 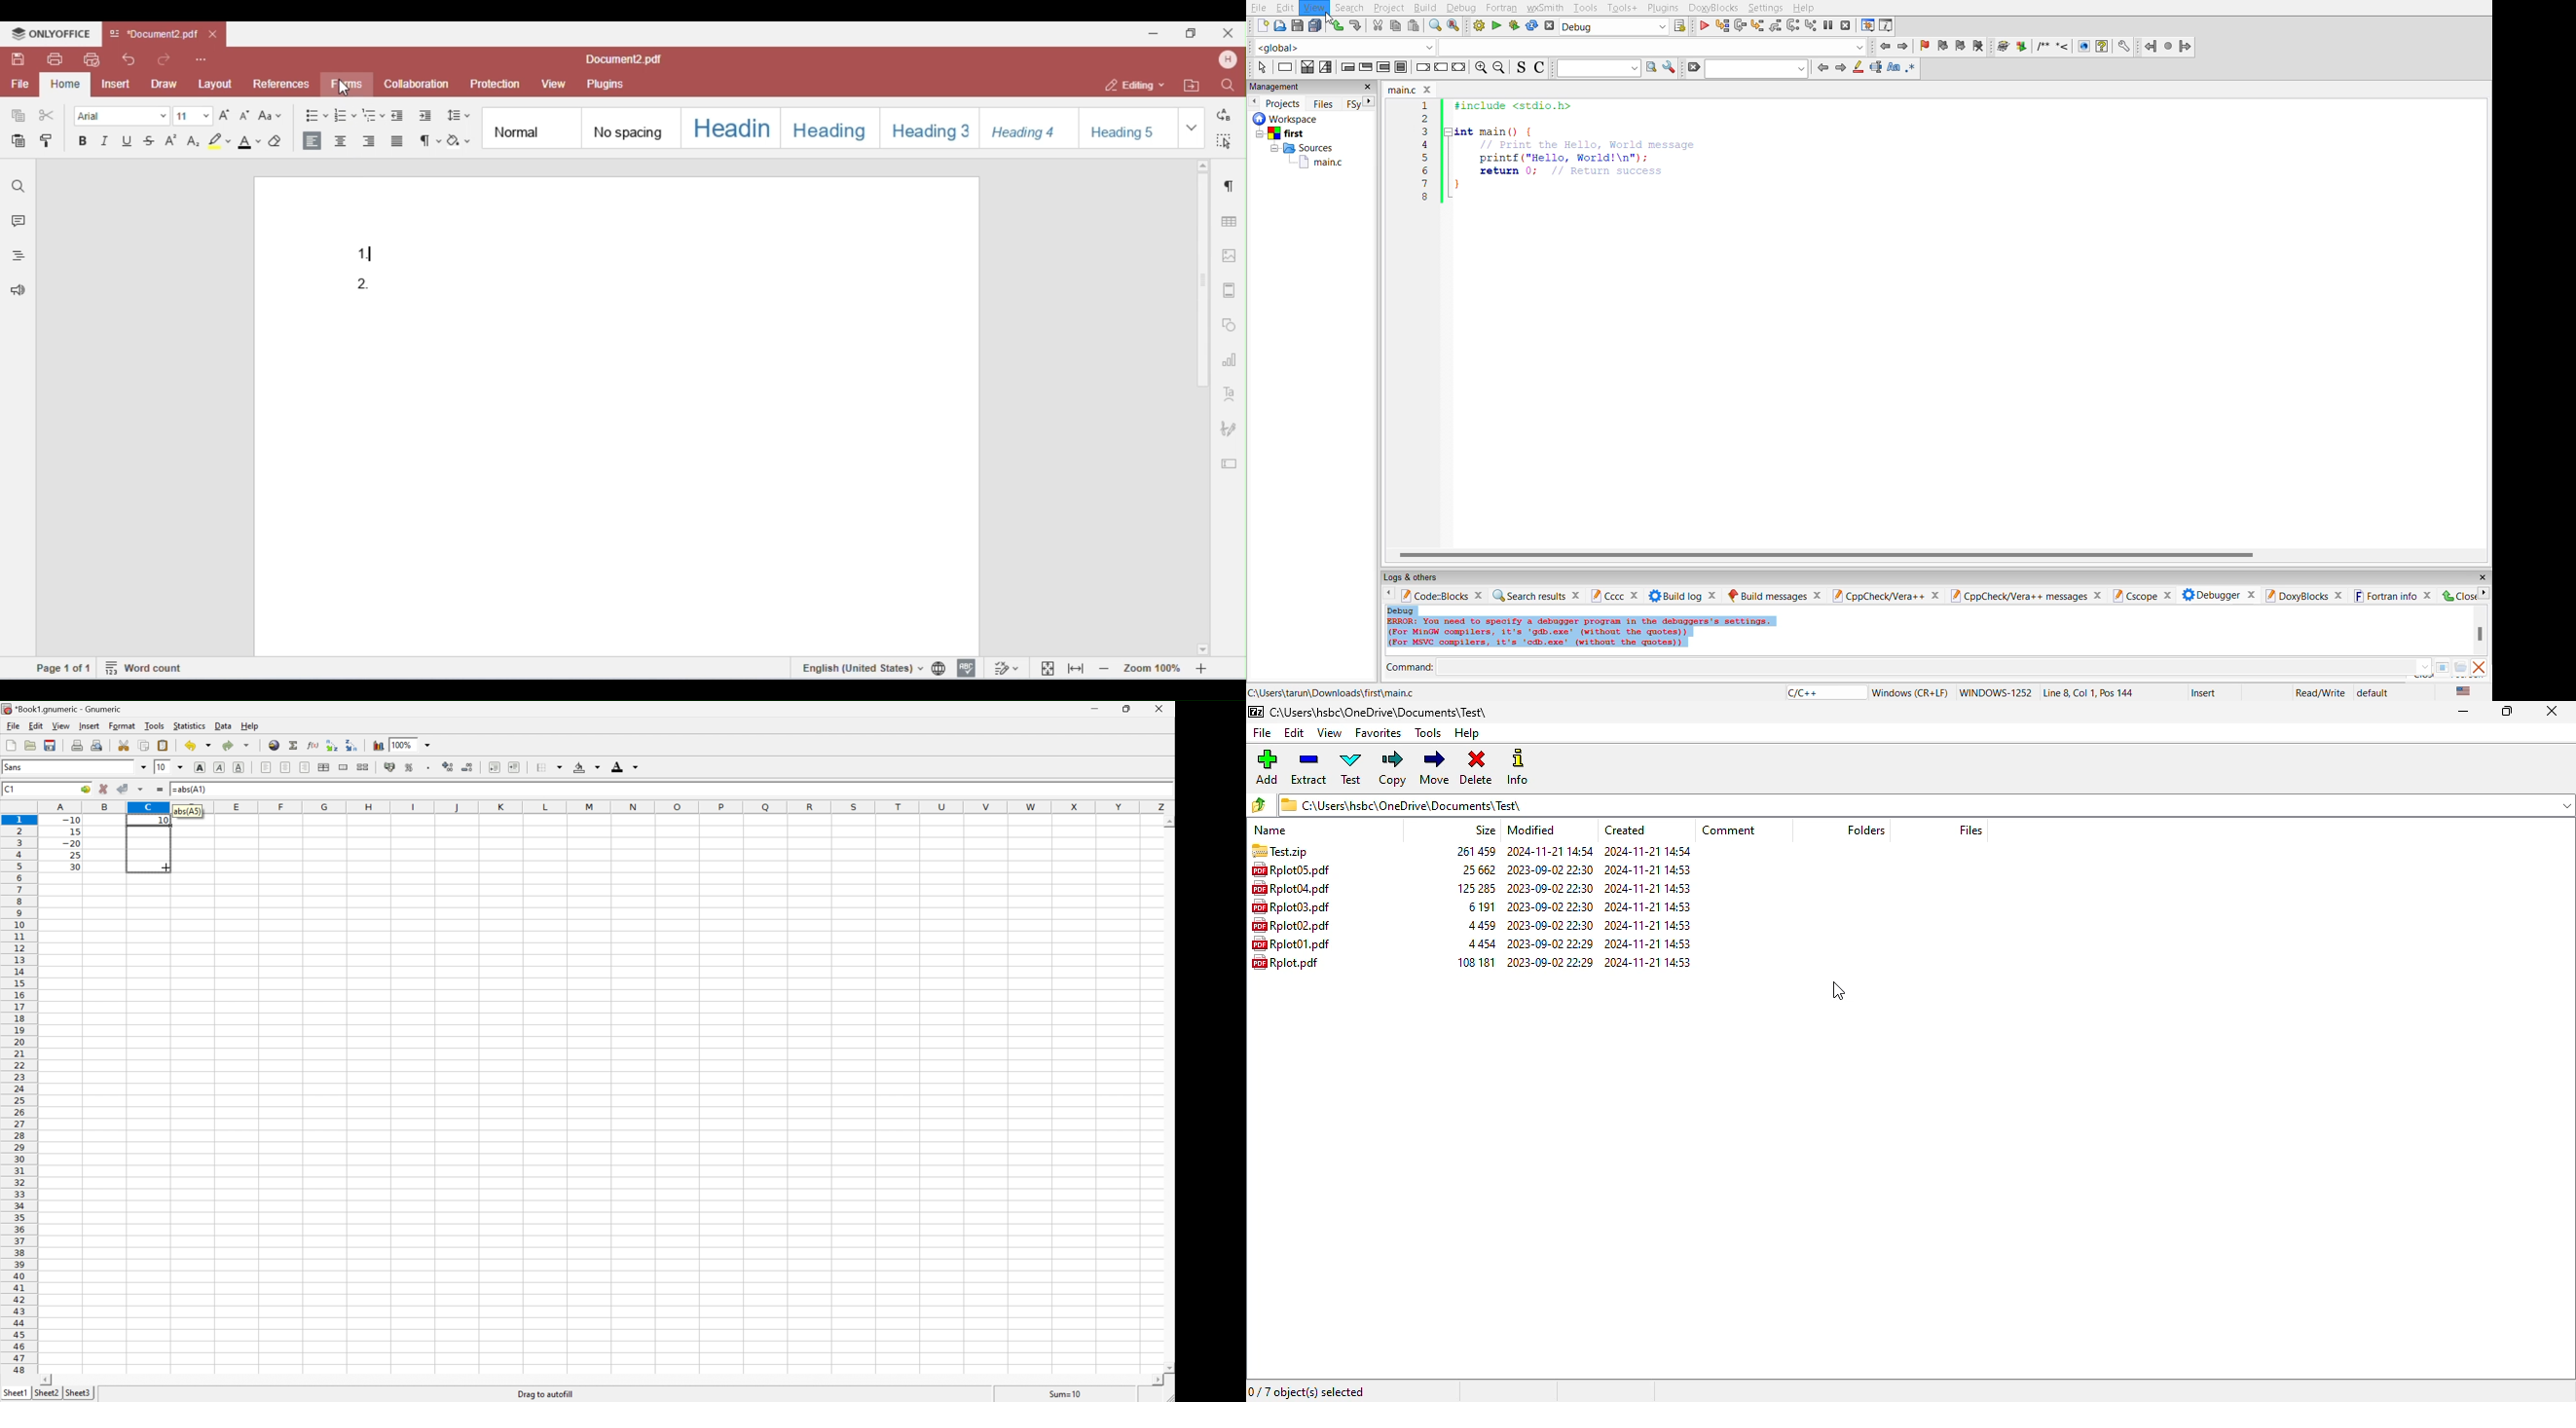 I want to click on project, so click(x=1389, y=7).